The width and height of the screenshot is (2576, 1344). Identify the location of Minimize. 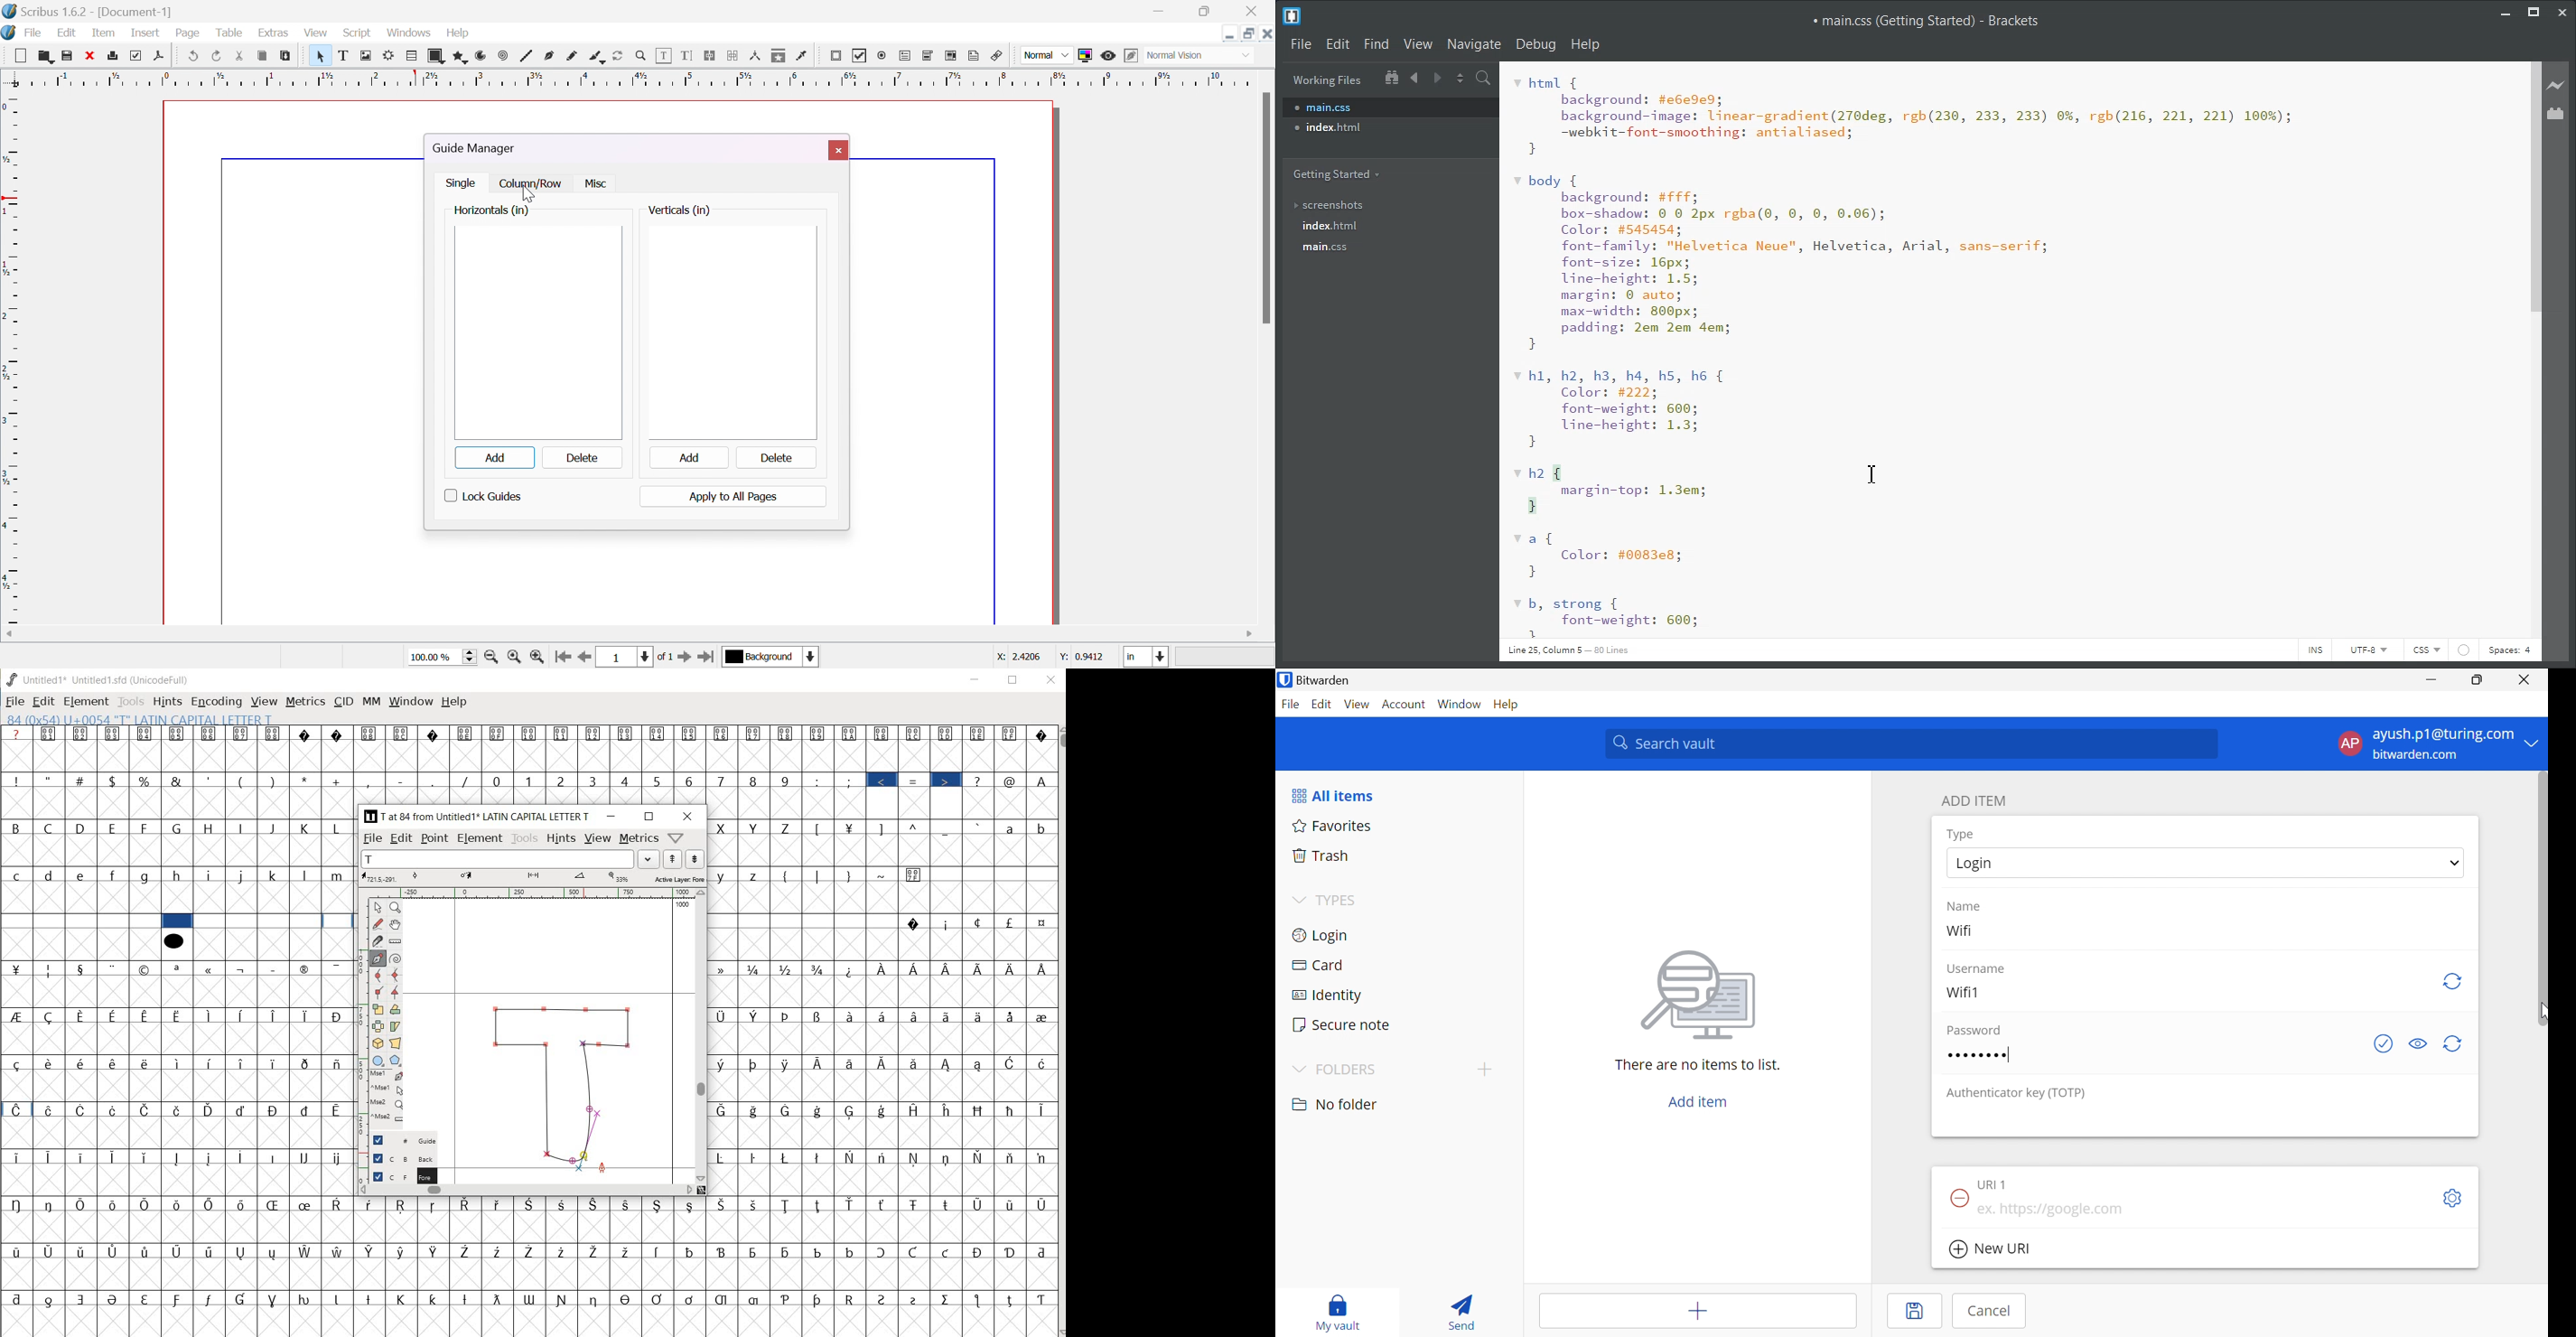
(2505, 12).